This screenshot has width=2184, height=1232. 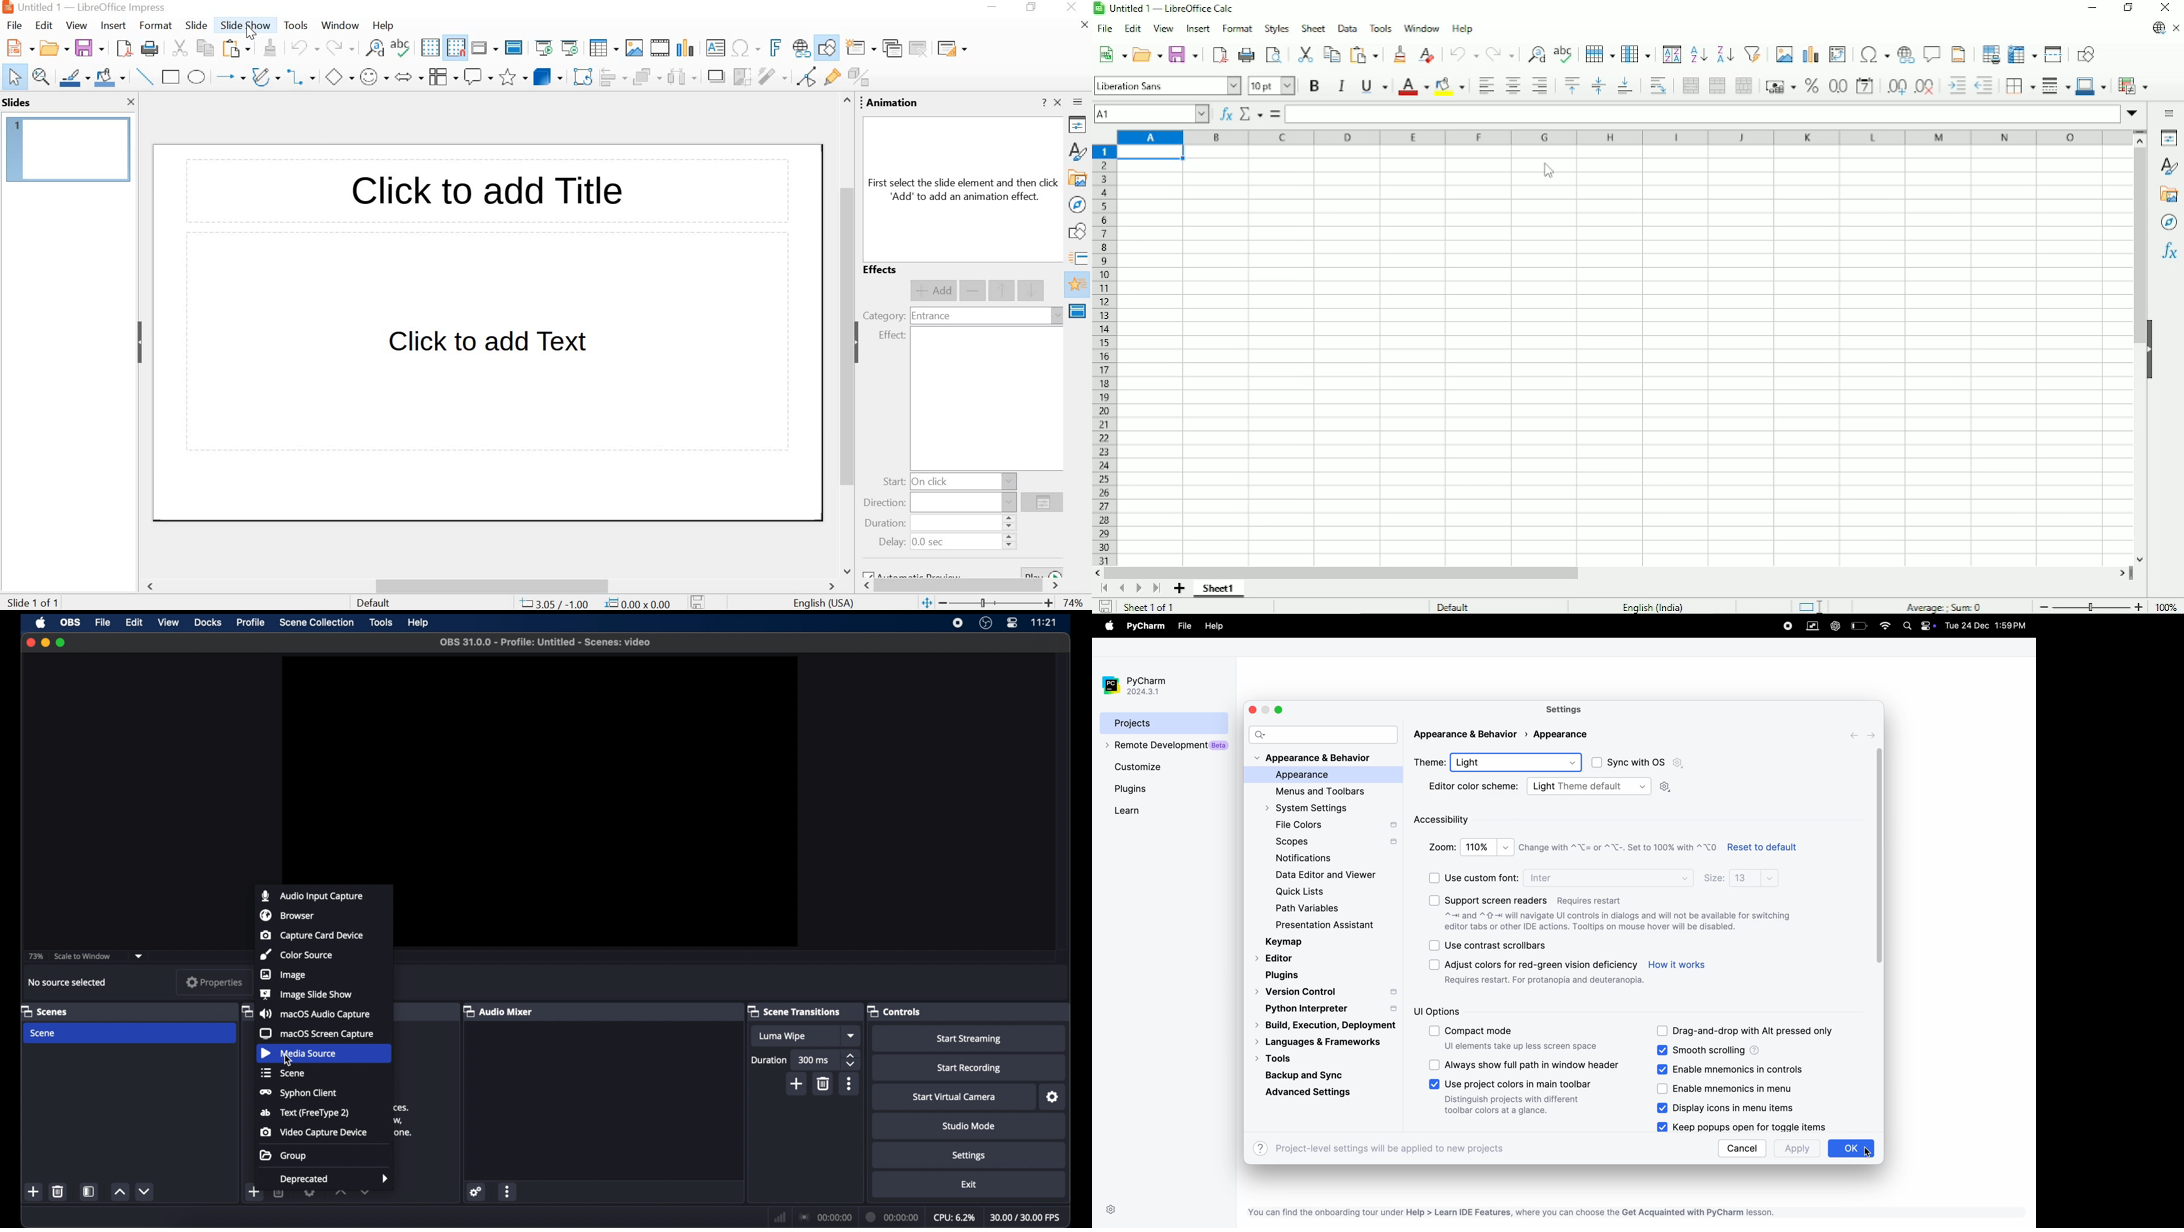 What do you see at coordinates (18, 25) in the screenshot?
I see `file menu` at bounding box center [18, 25].